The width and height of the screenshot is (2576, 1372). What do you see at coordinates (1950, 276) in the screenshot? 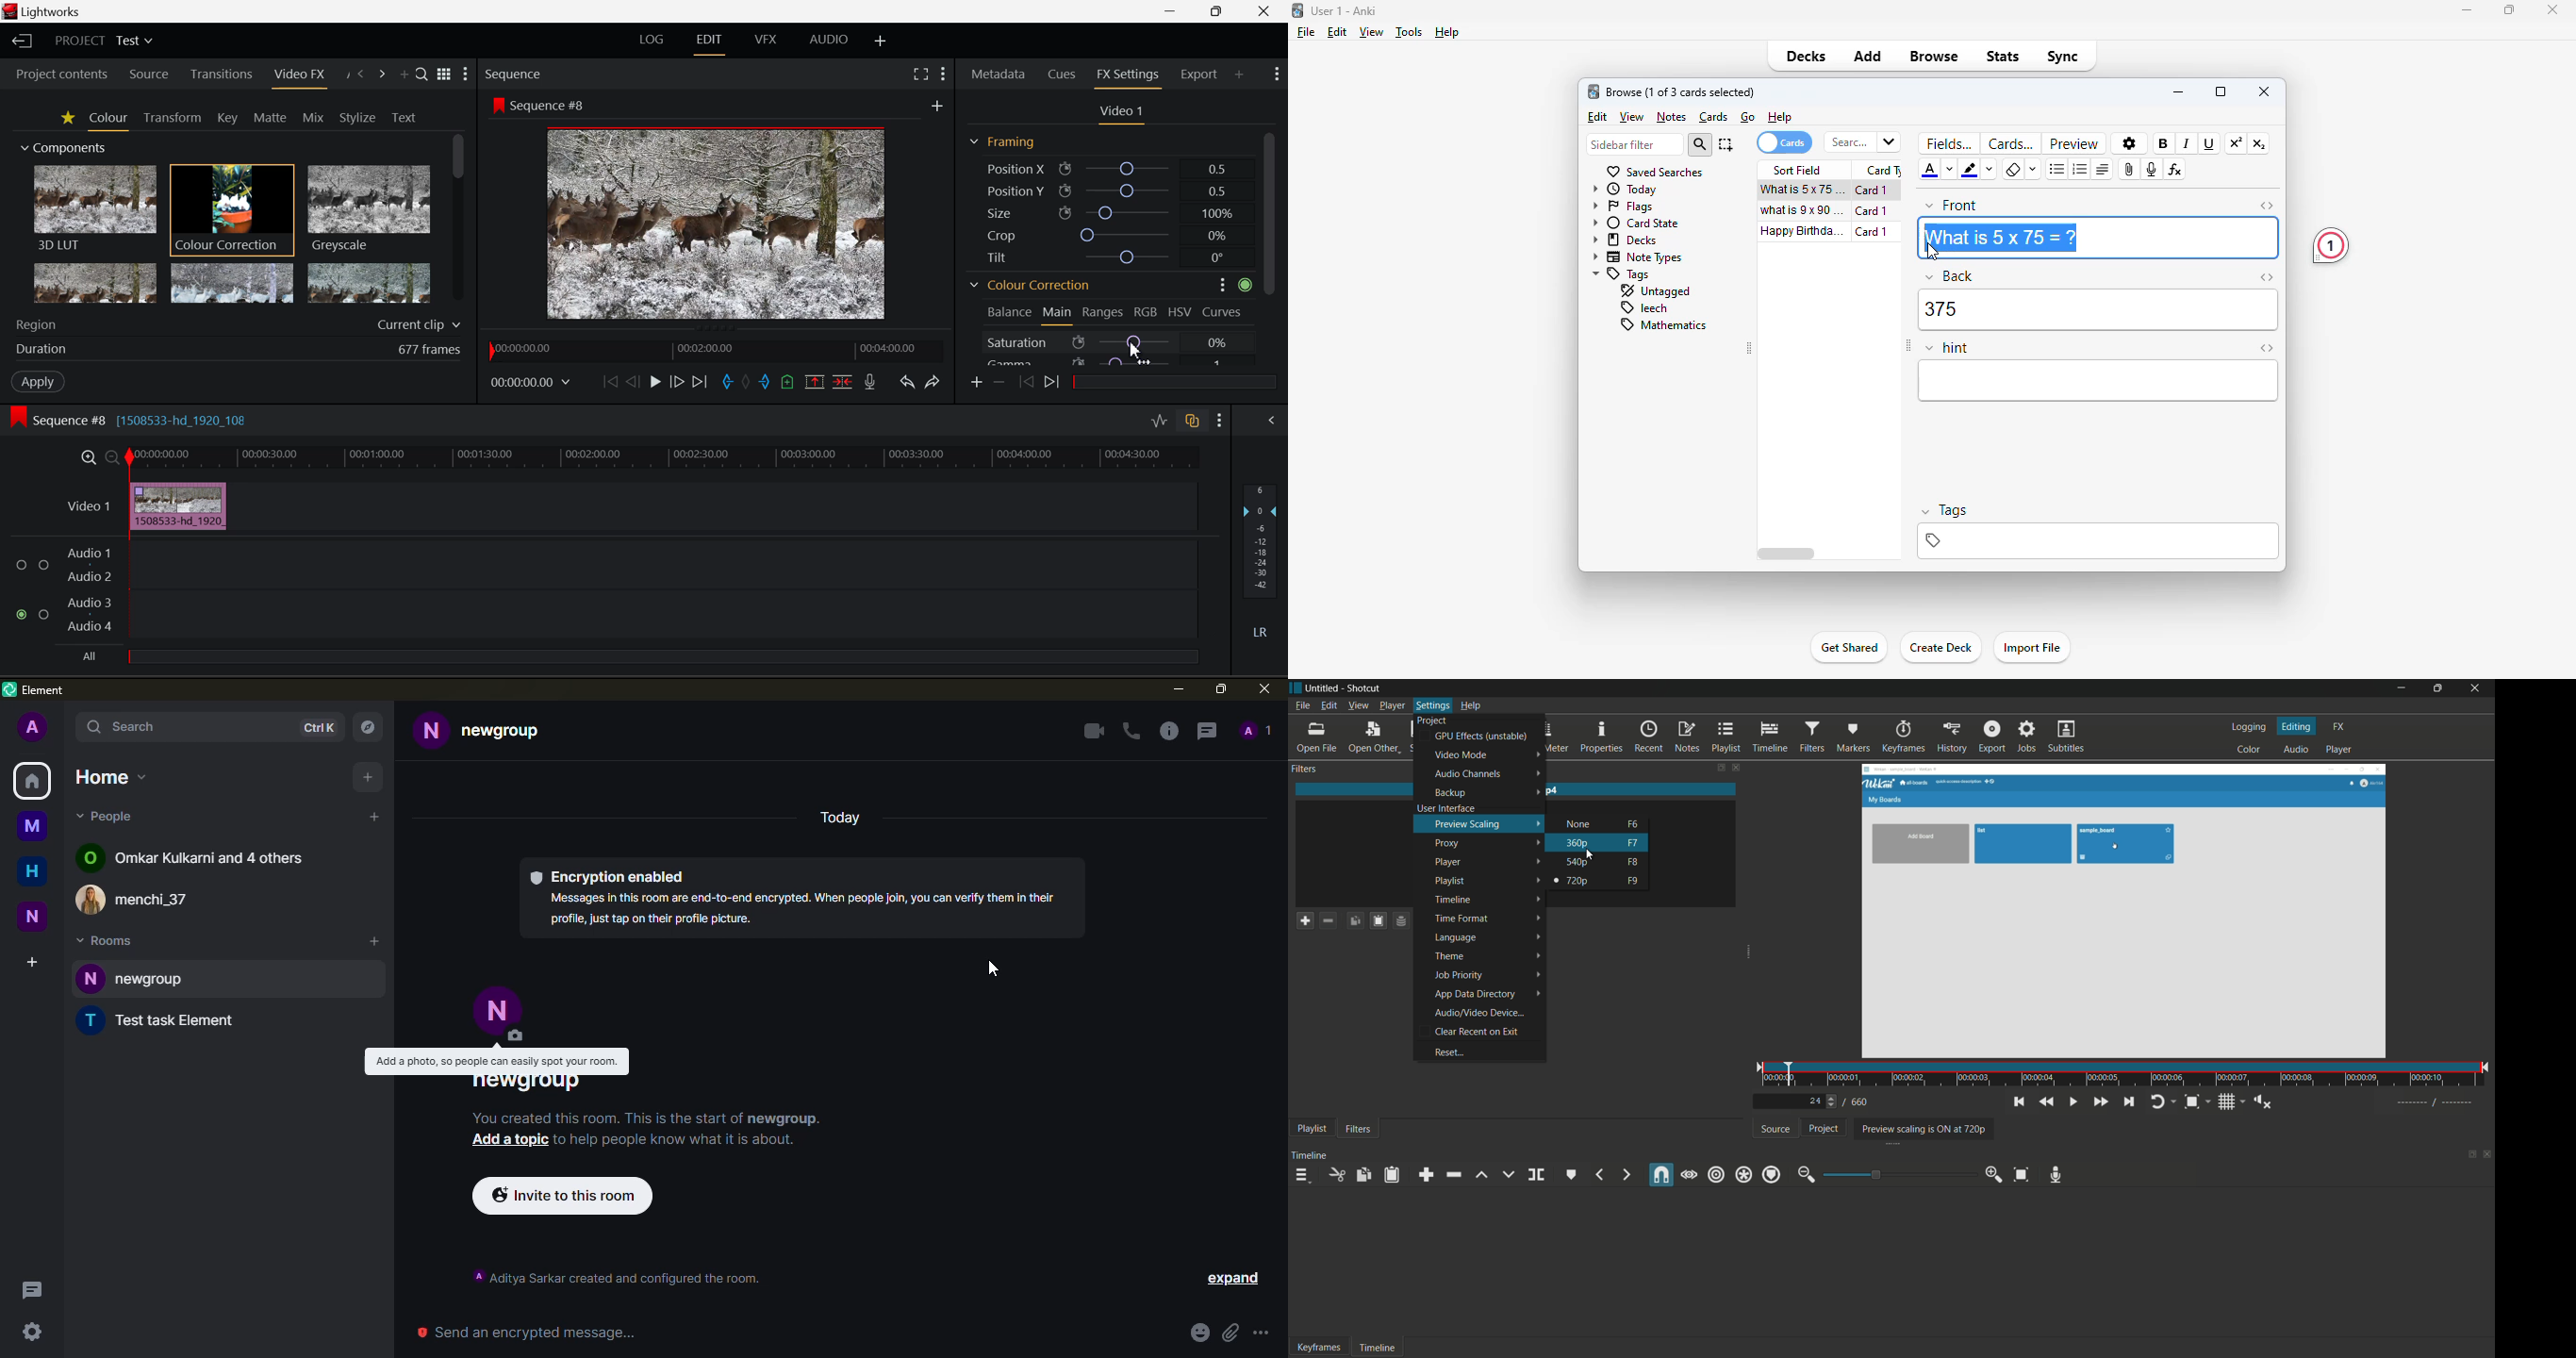
I see `back` at bounding box center [1950, 276].